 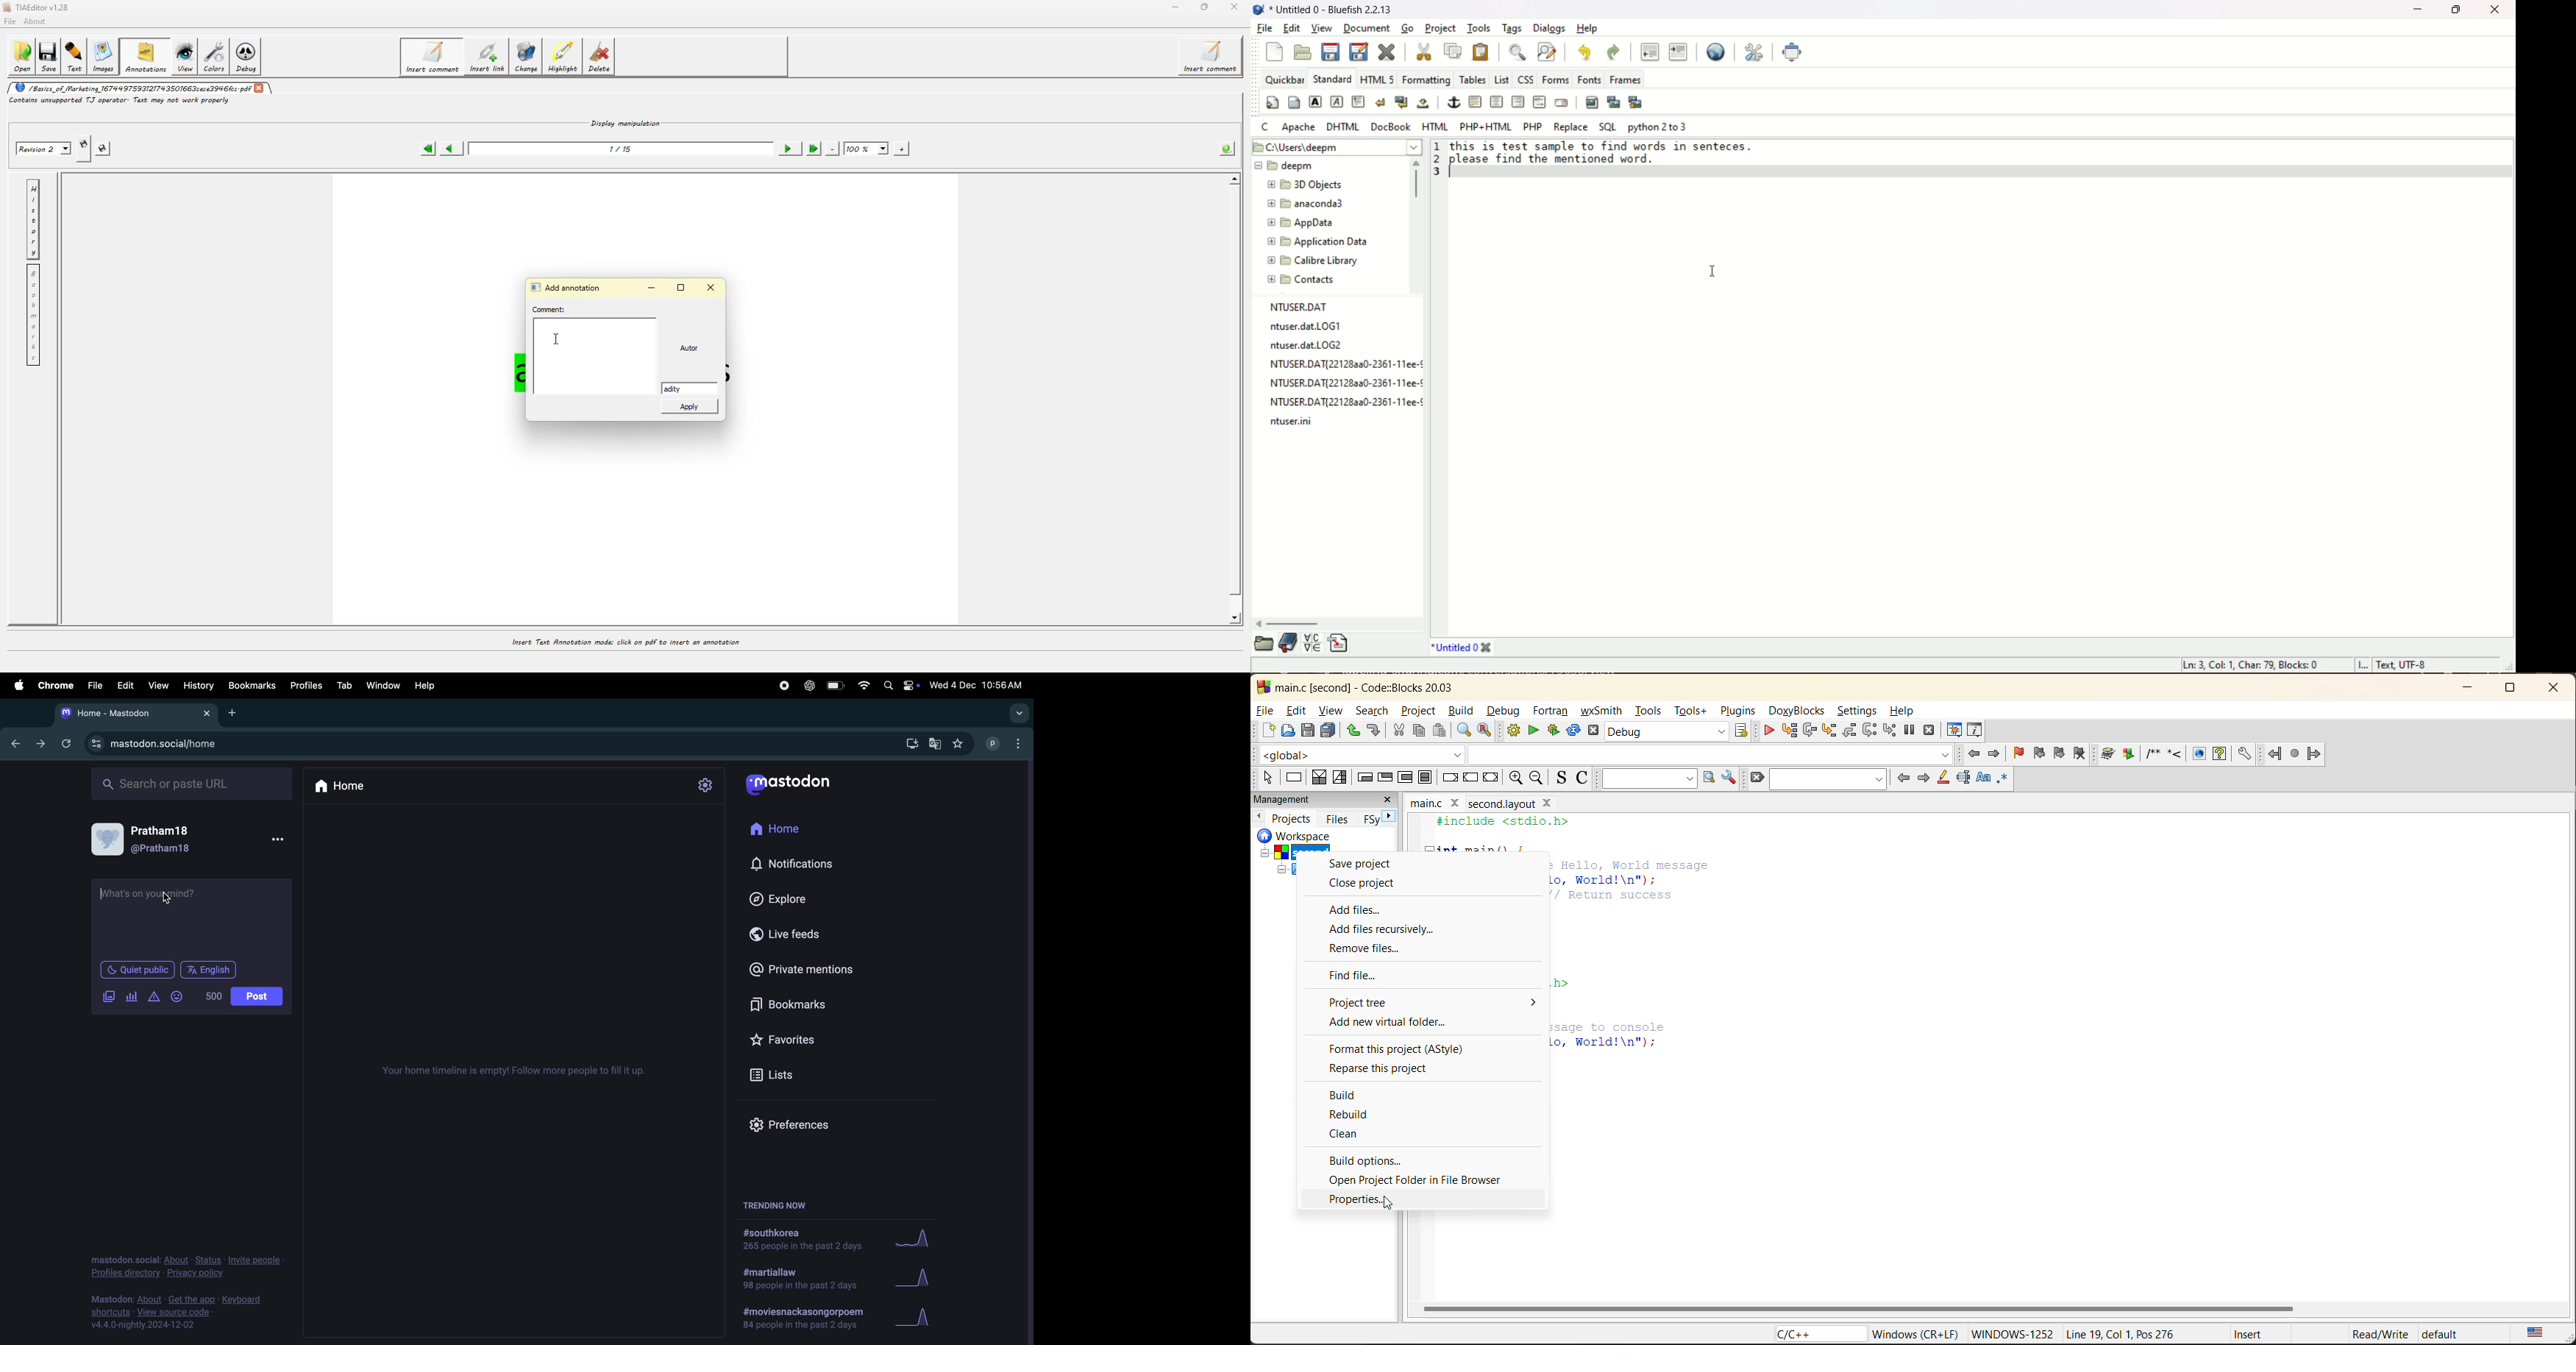 What do you see at coordinates (1358, 864) in the screenshot?
I see `save project` at bounding box center [1358, 864].